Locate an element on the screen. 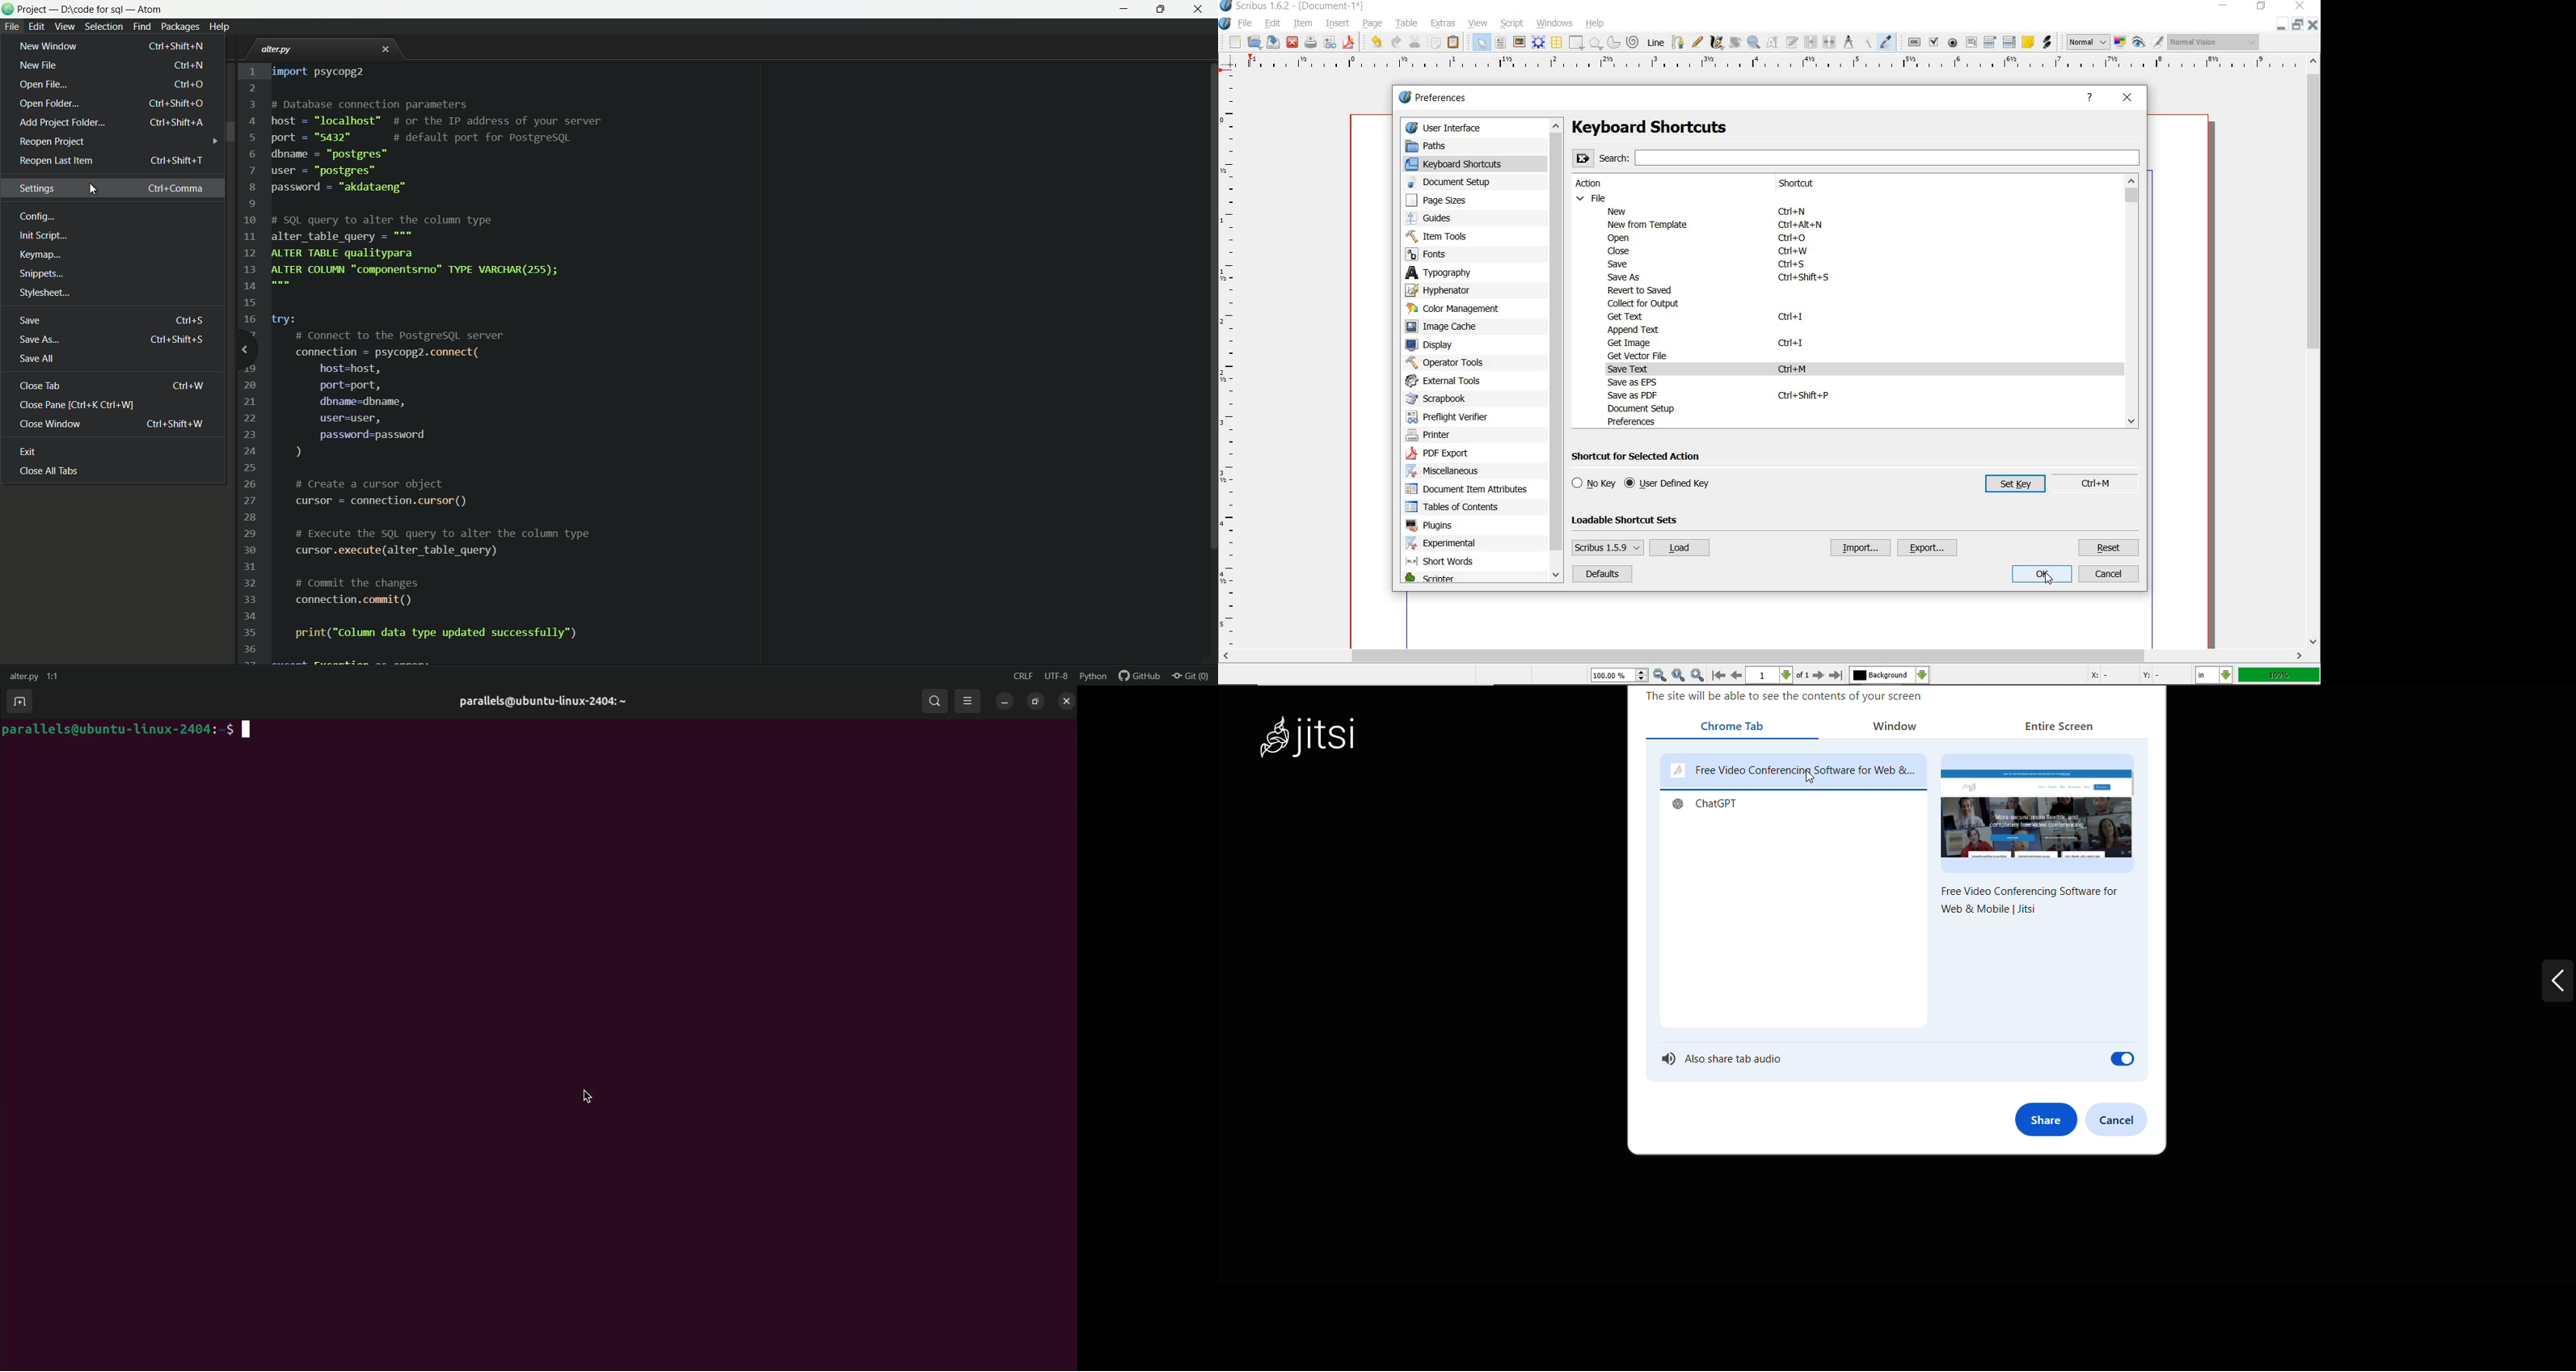 This screenshot has width=2576, height=1372. pdf list box is located at coordinates (2009, 43).